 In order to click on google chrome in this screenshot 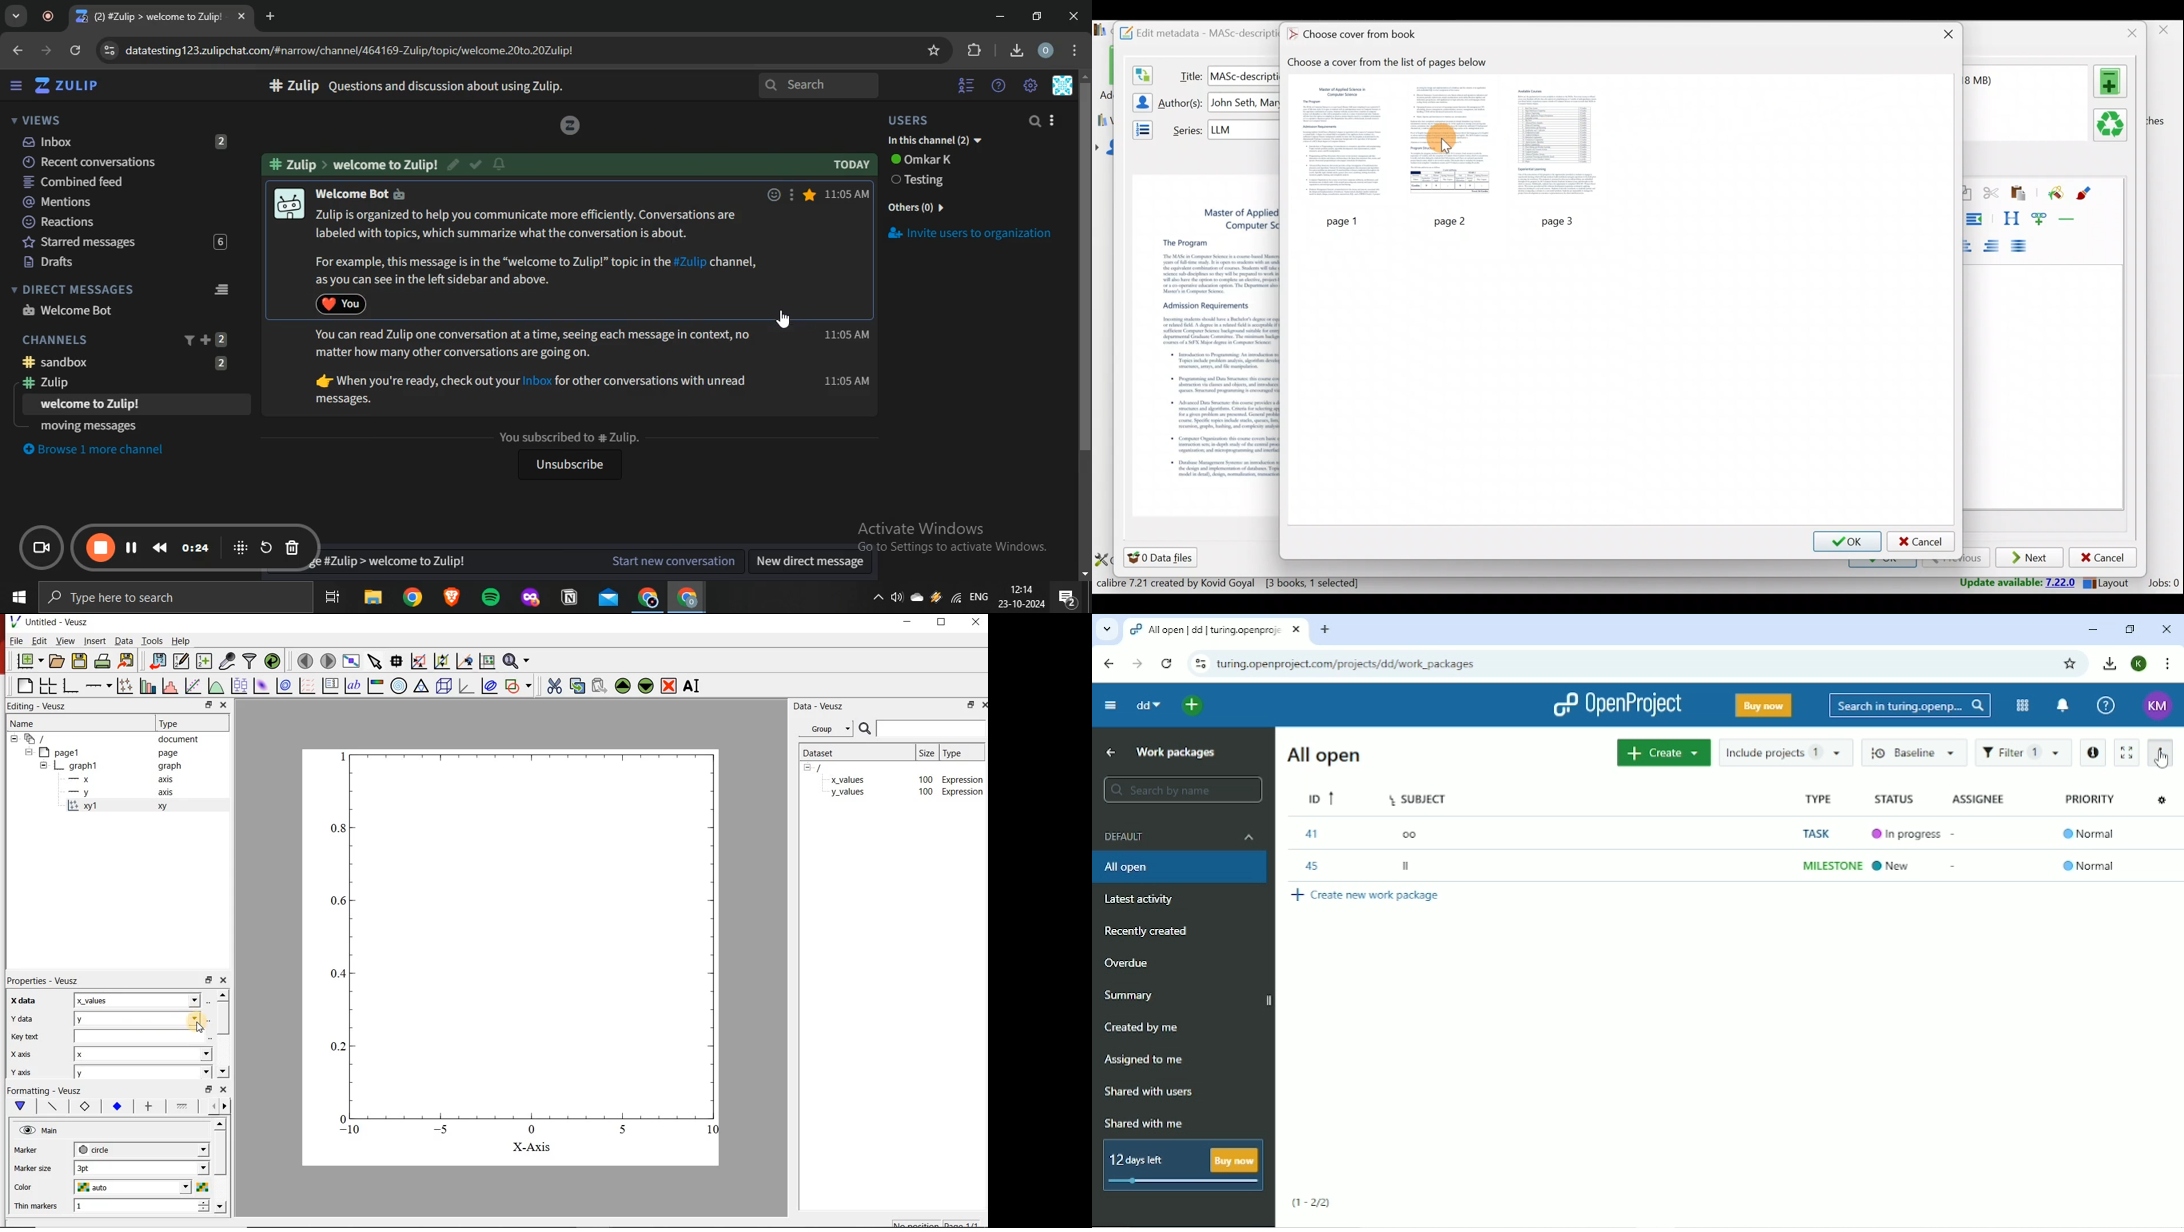, I will do `click(647, 599)`.